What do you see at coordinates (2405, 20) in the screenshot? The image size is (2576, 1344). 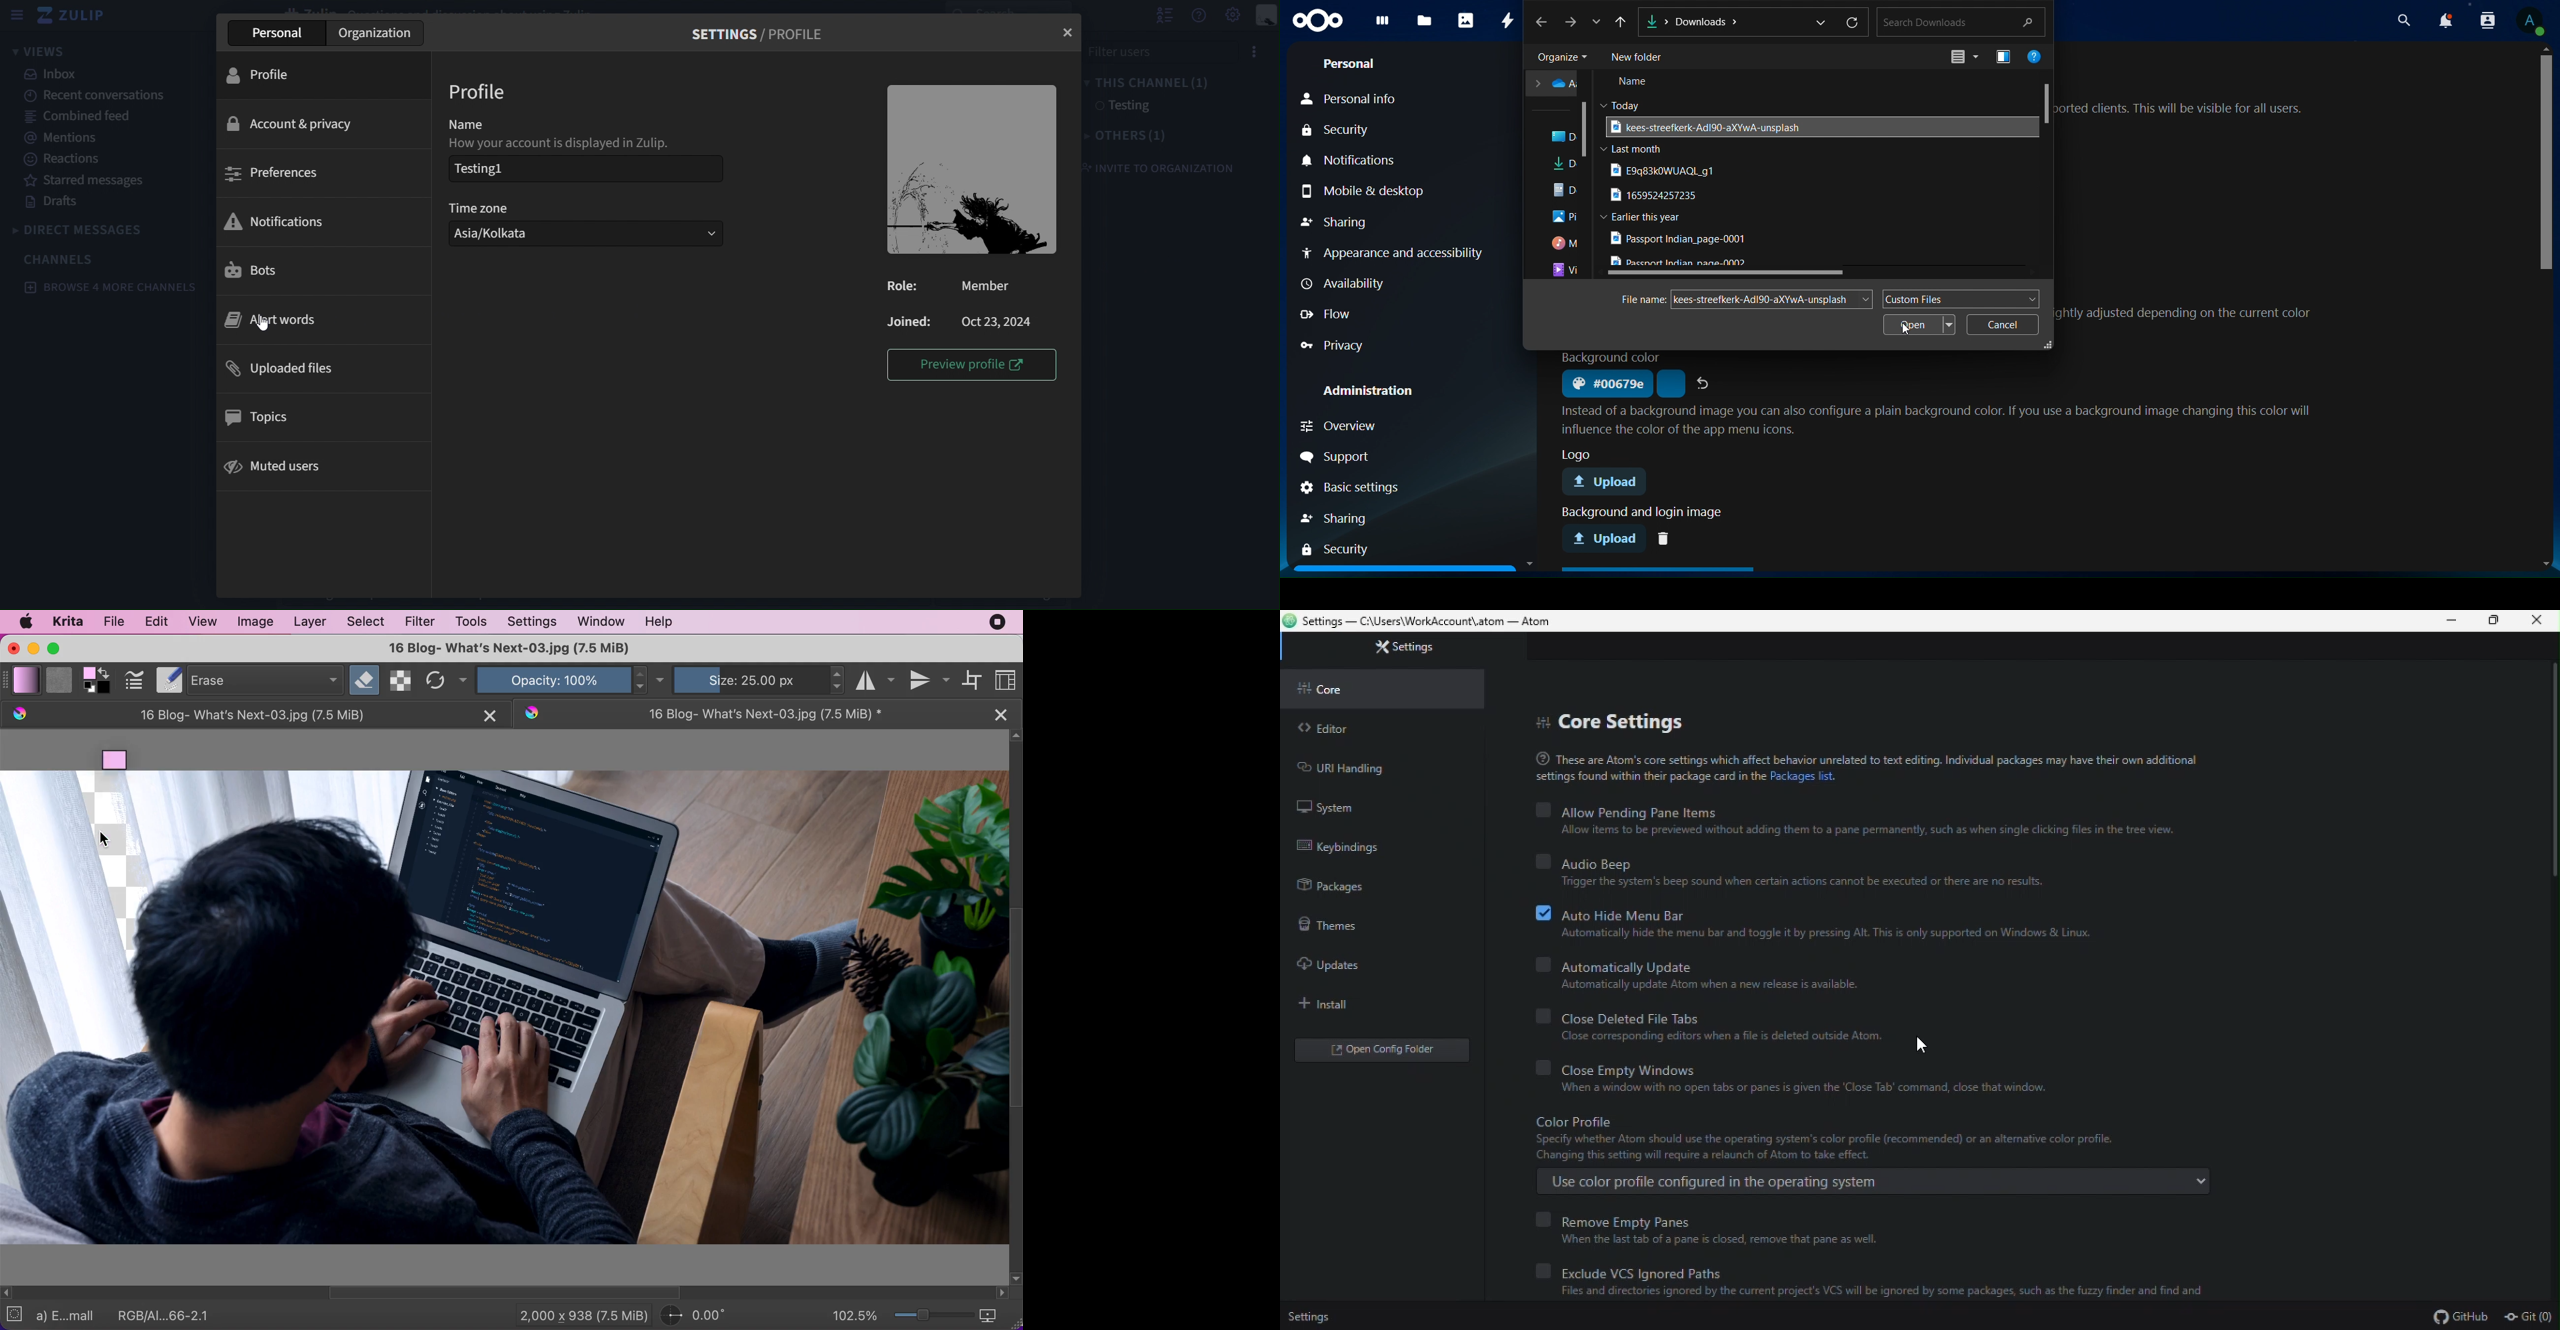 I see `search` at bounding box center [2405, 20].